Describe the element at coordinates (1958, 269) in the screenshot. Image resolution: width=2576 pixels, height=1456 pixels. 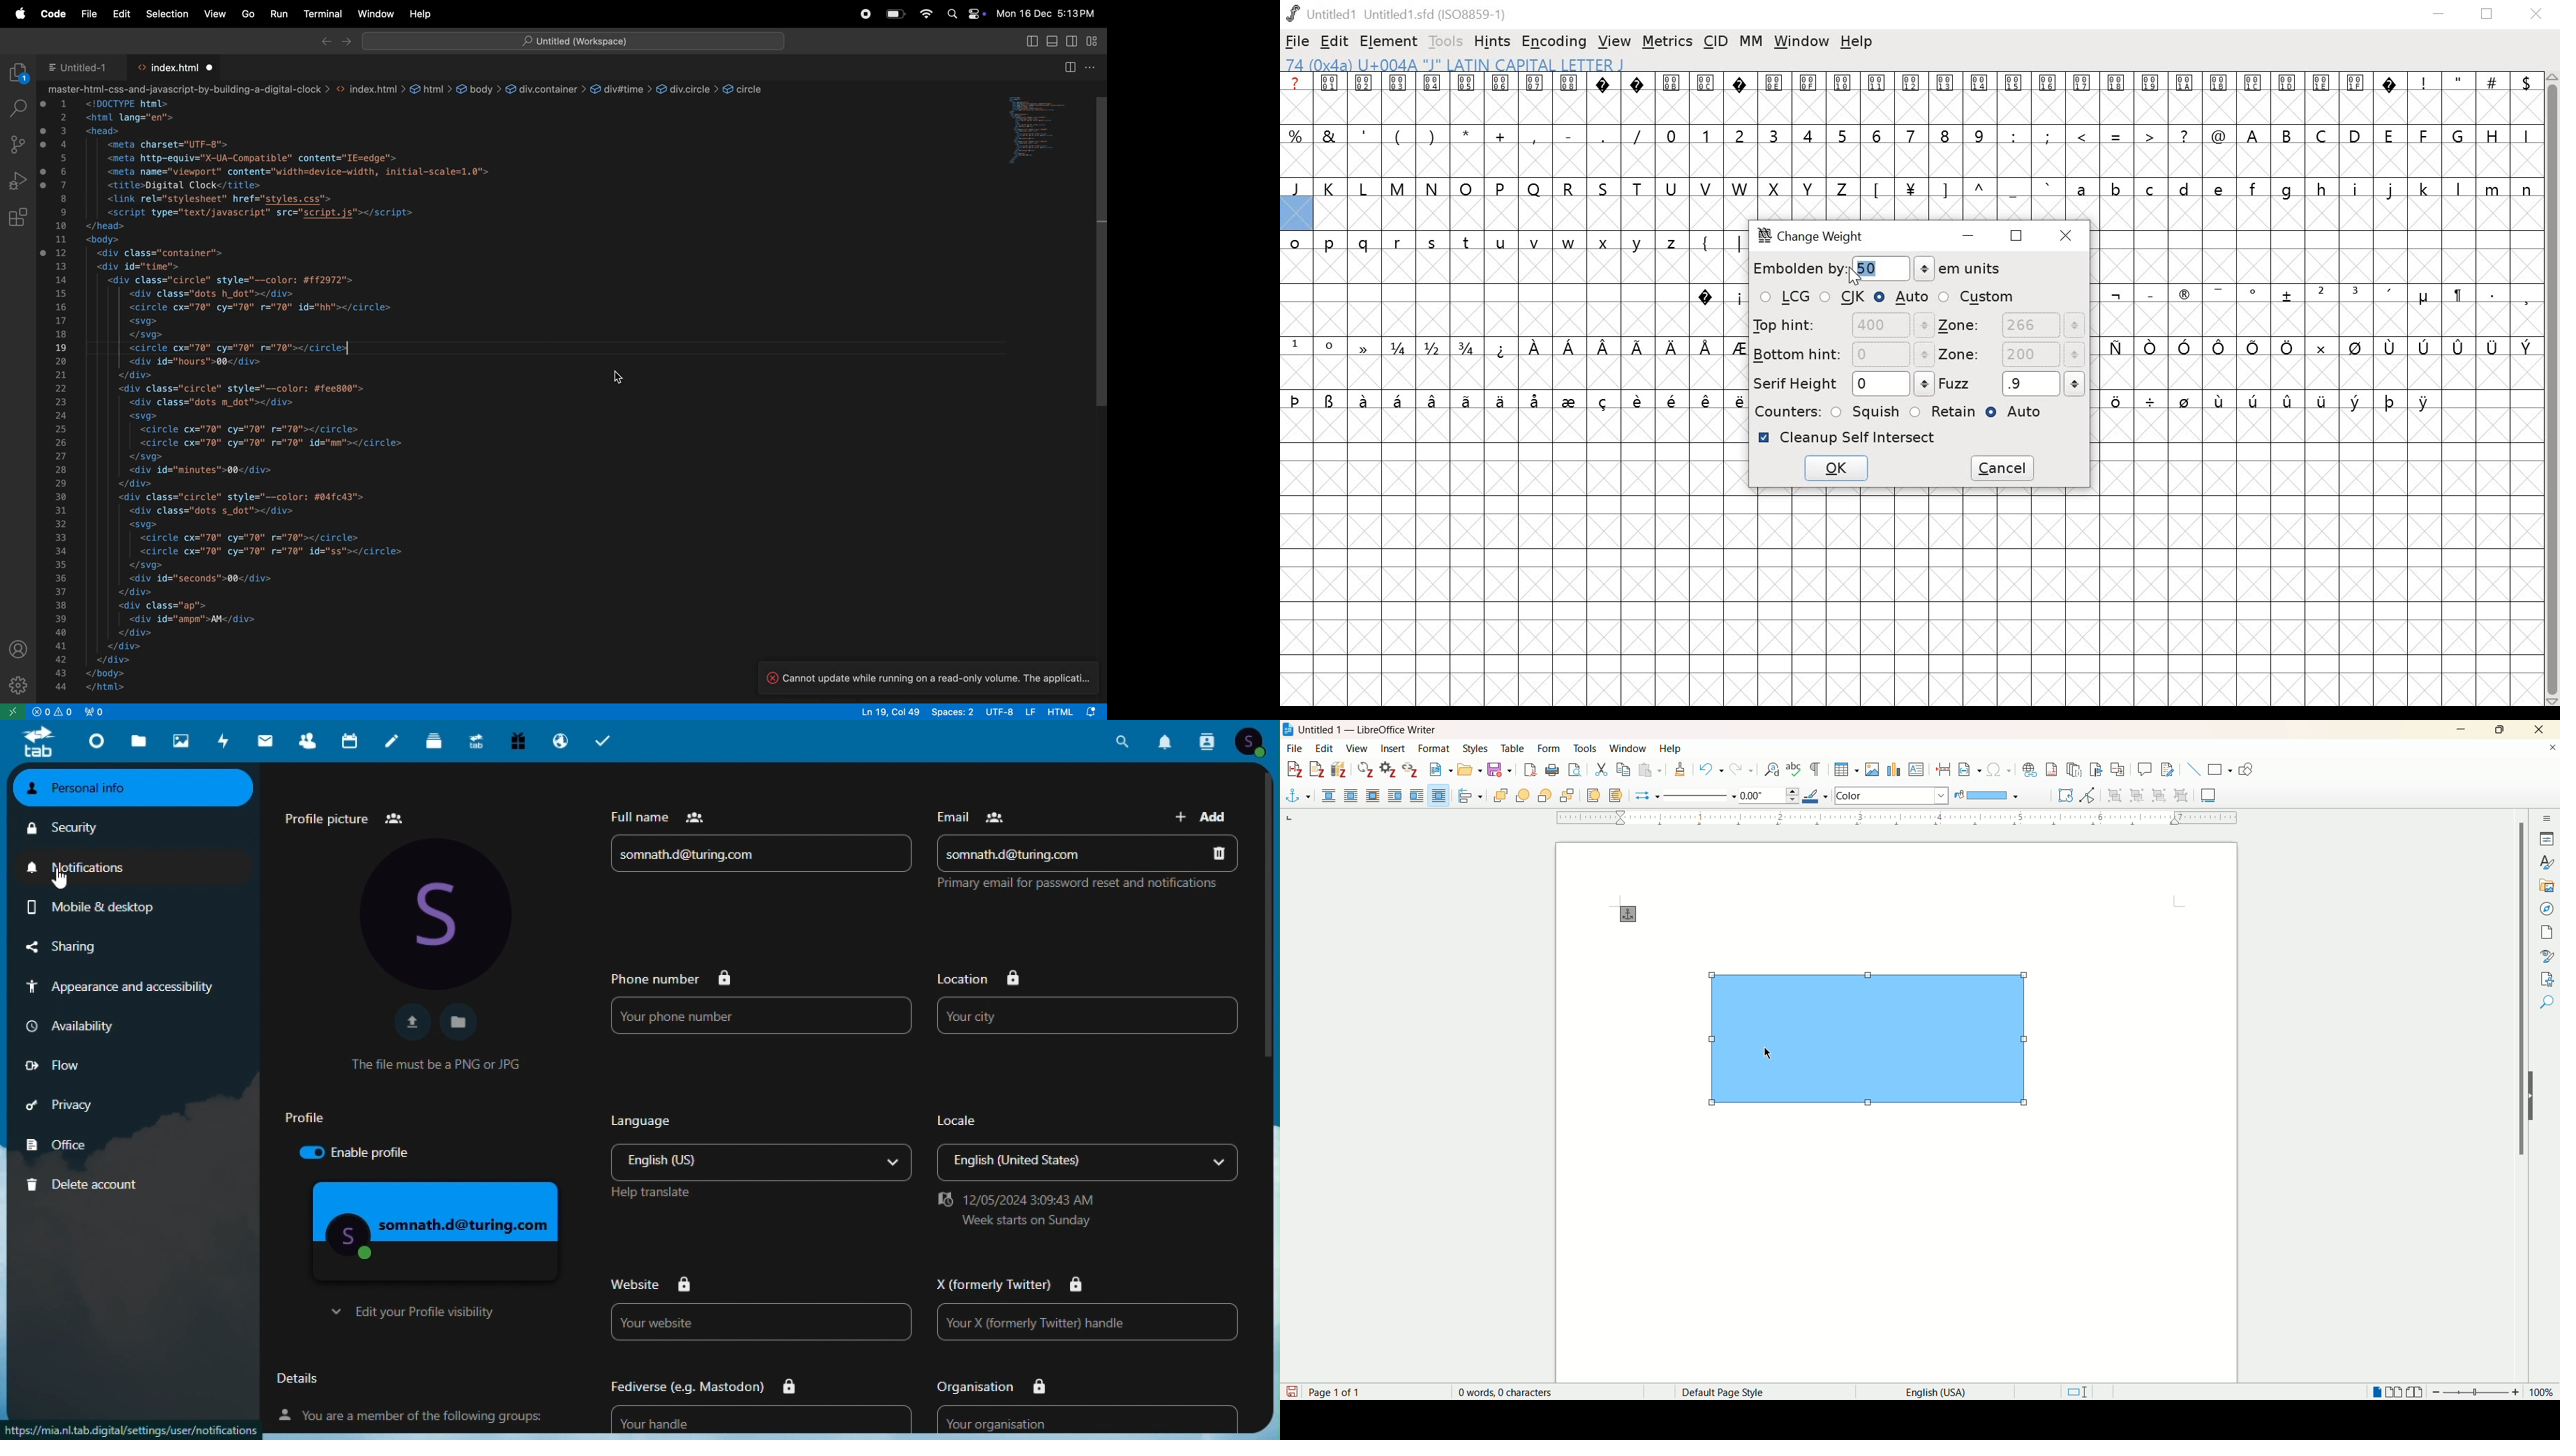
I see `em units` at that location.